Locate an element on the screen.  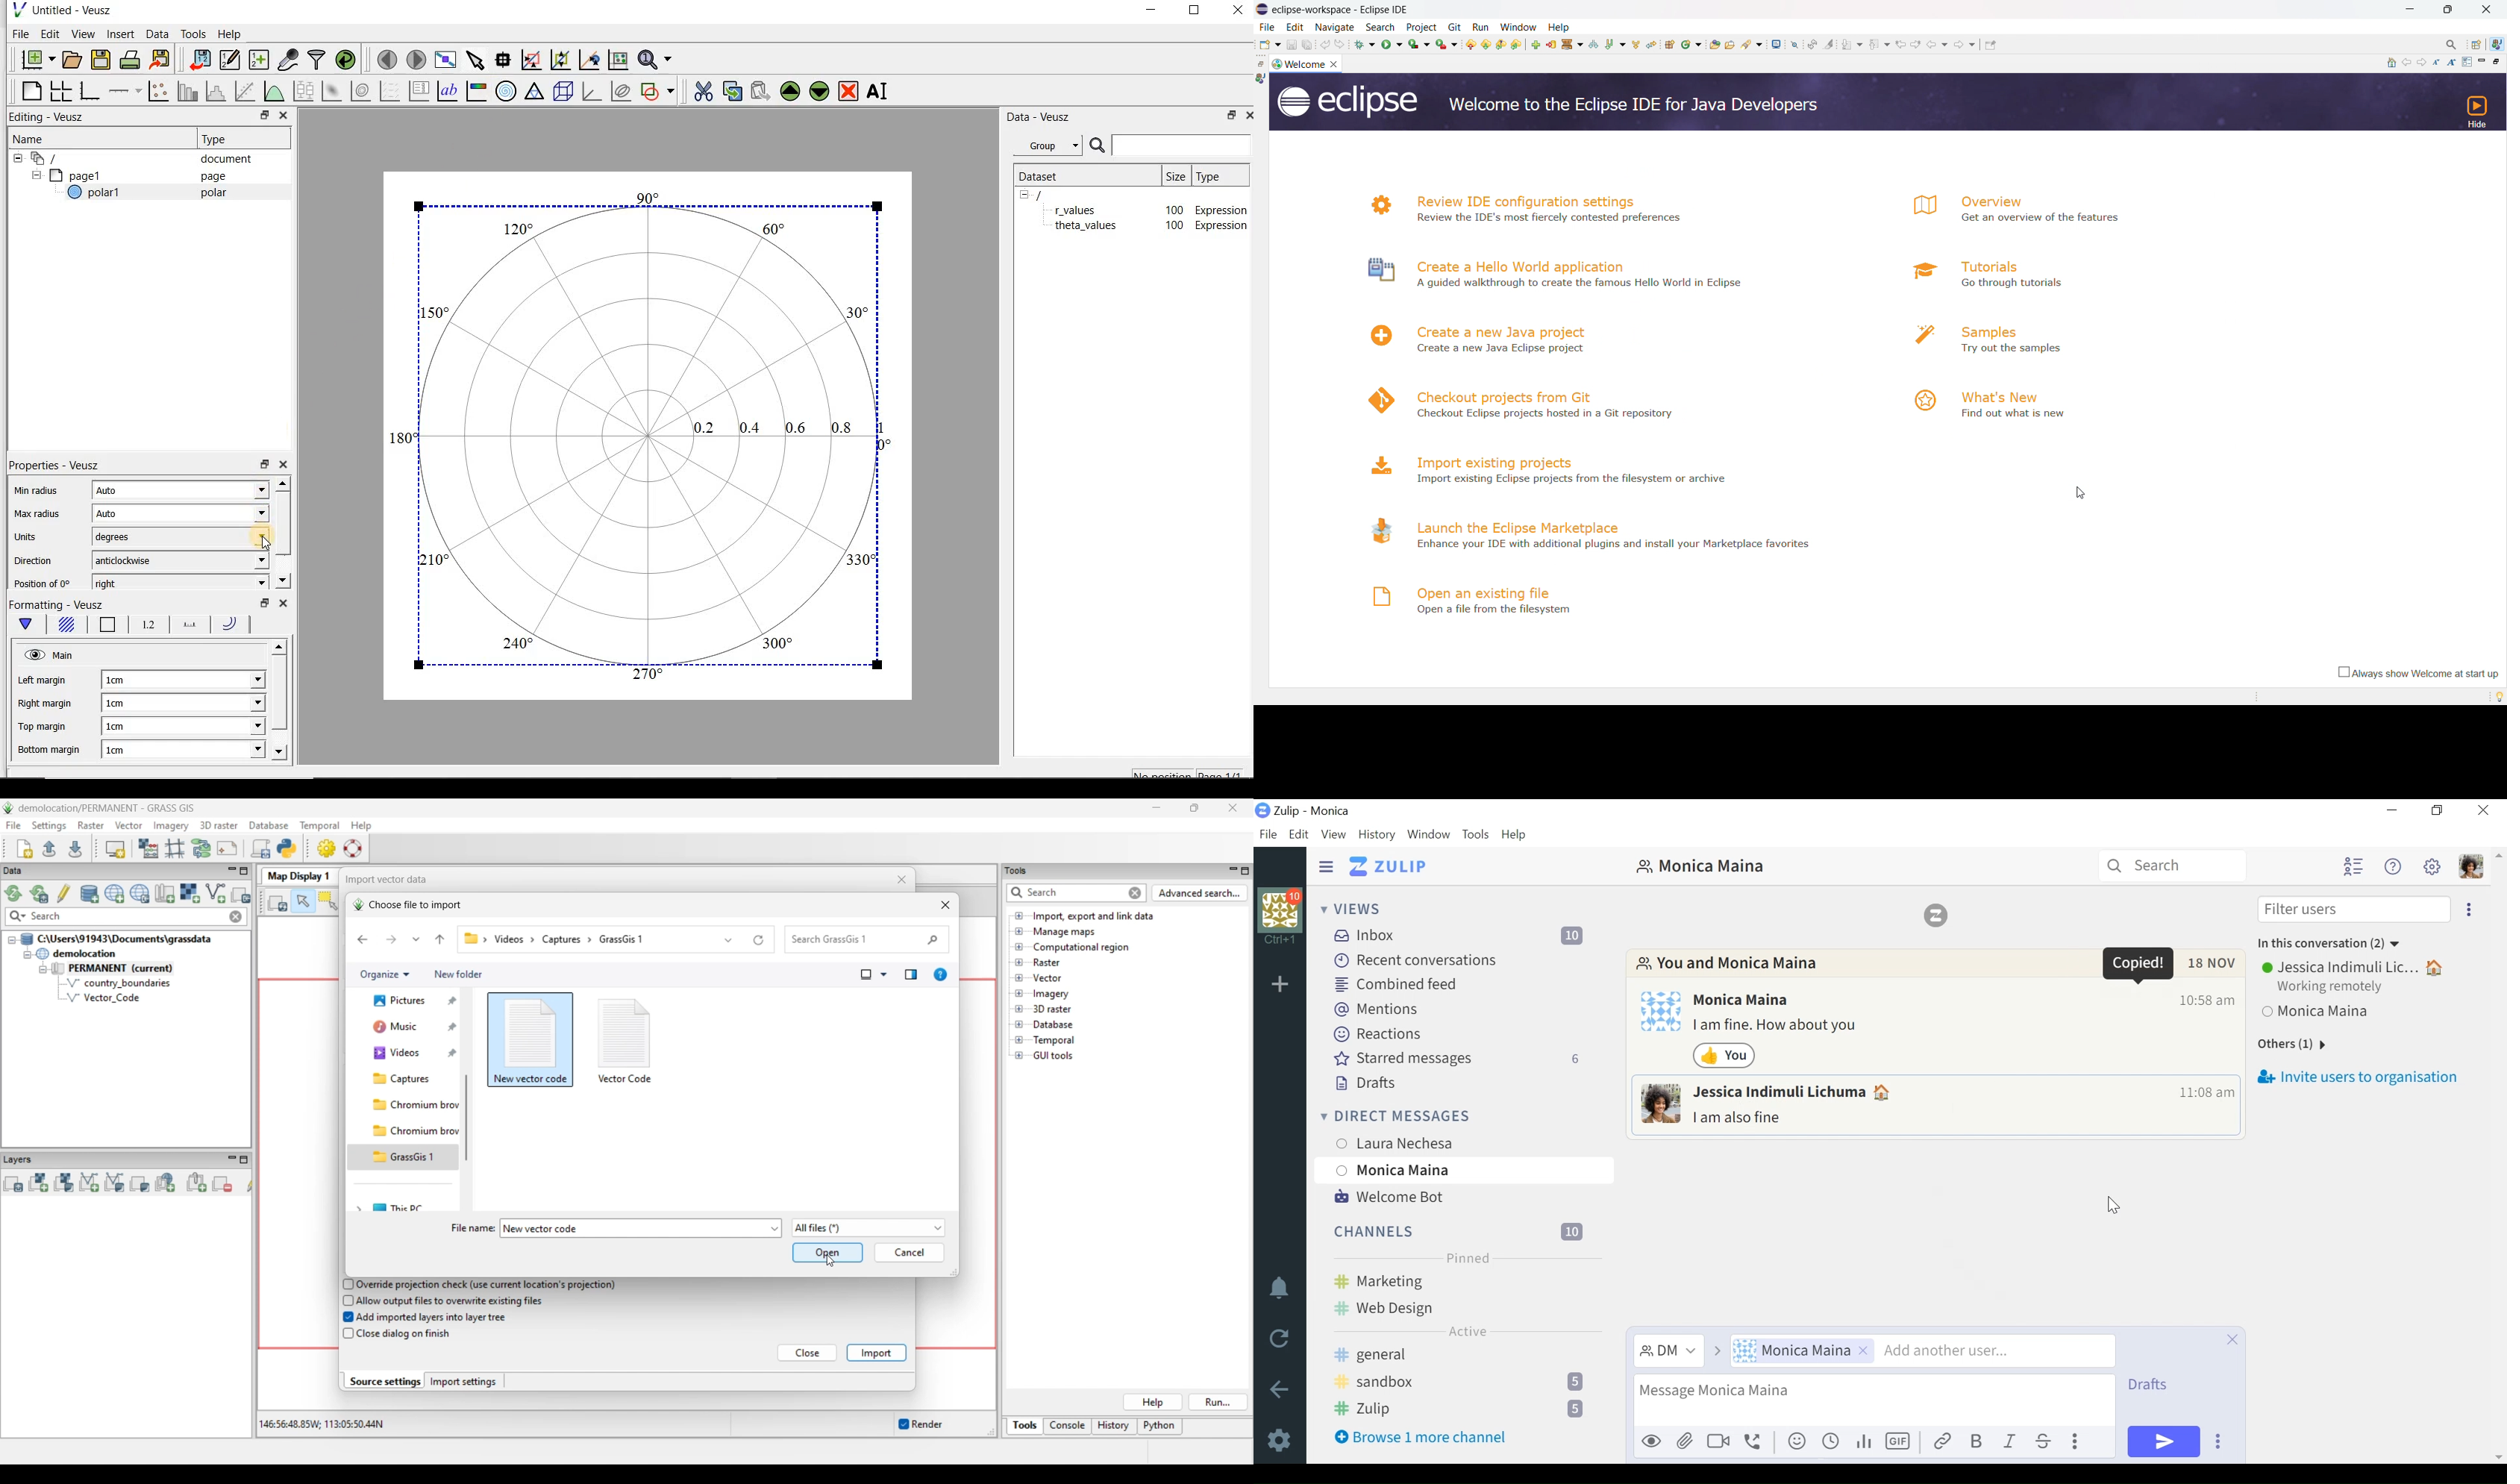
click to zoom out of graph axes is located at coordinates (561, 60).